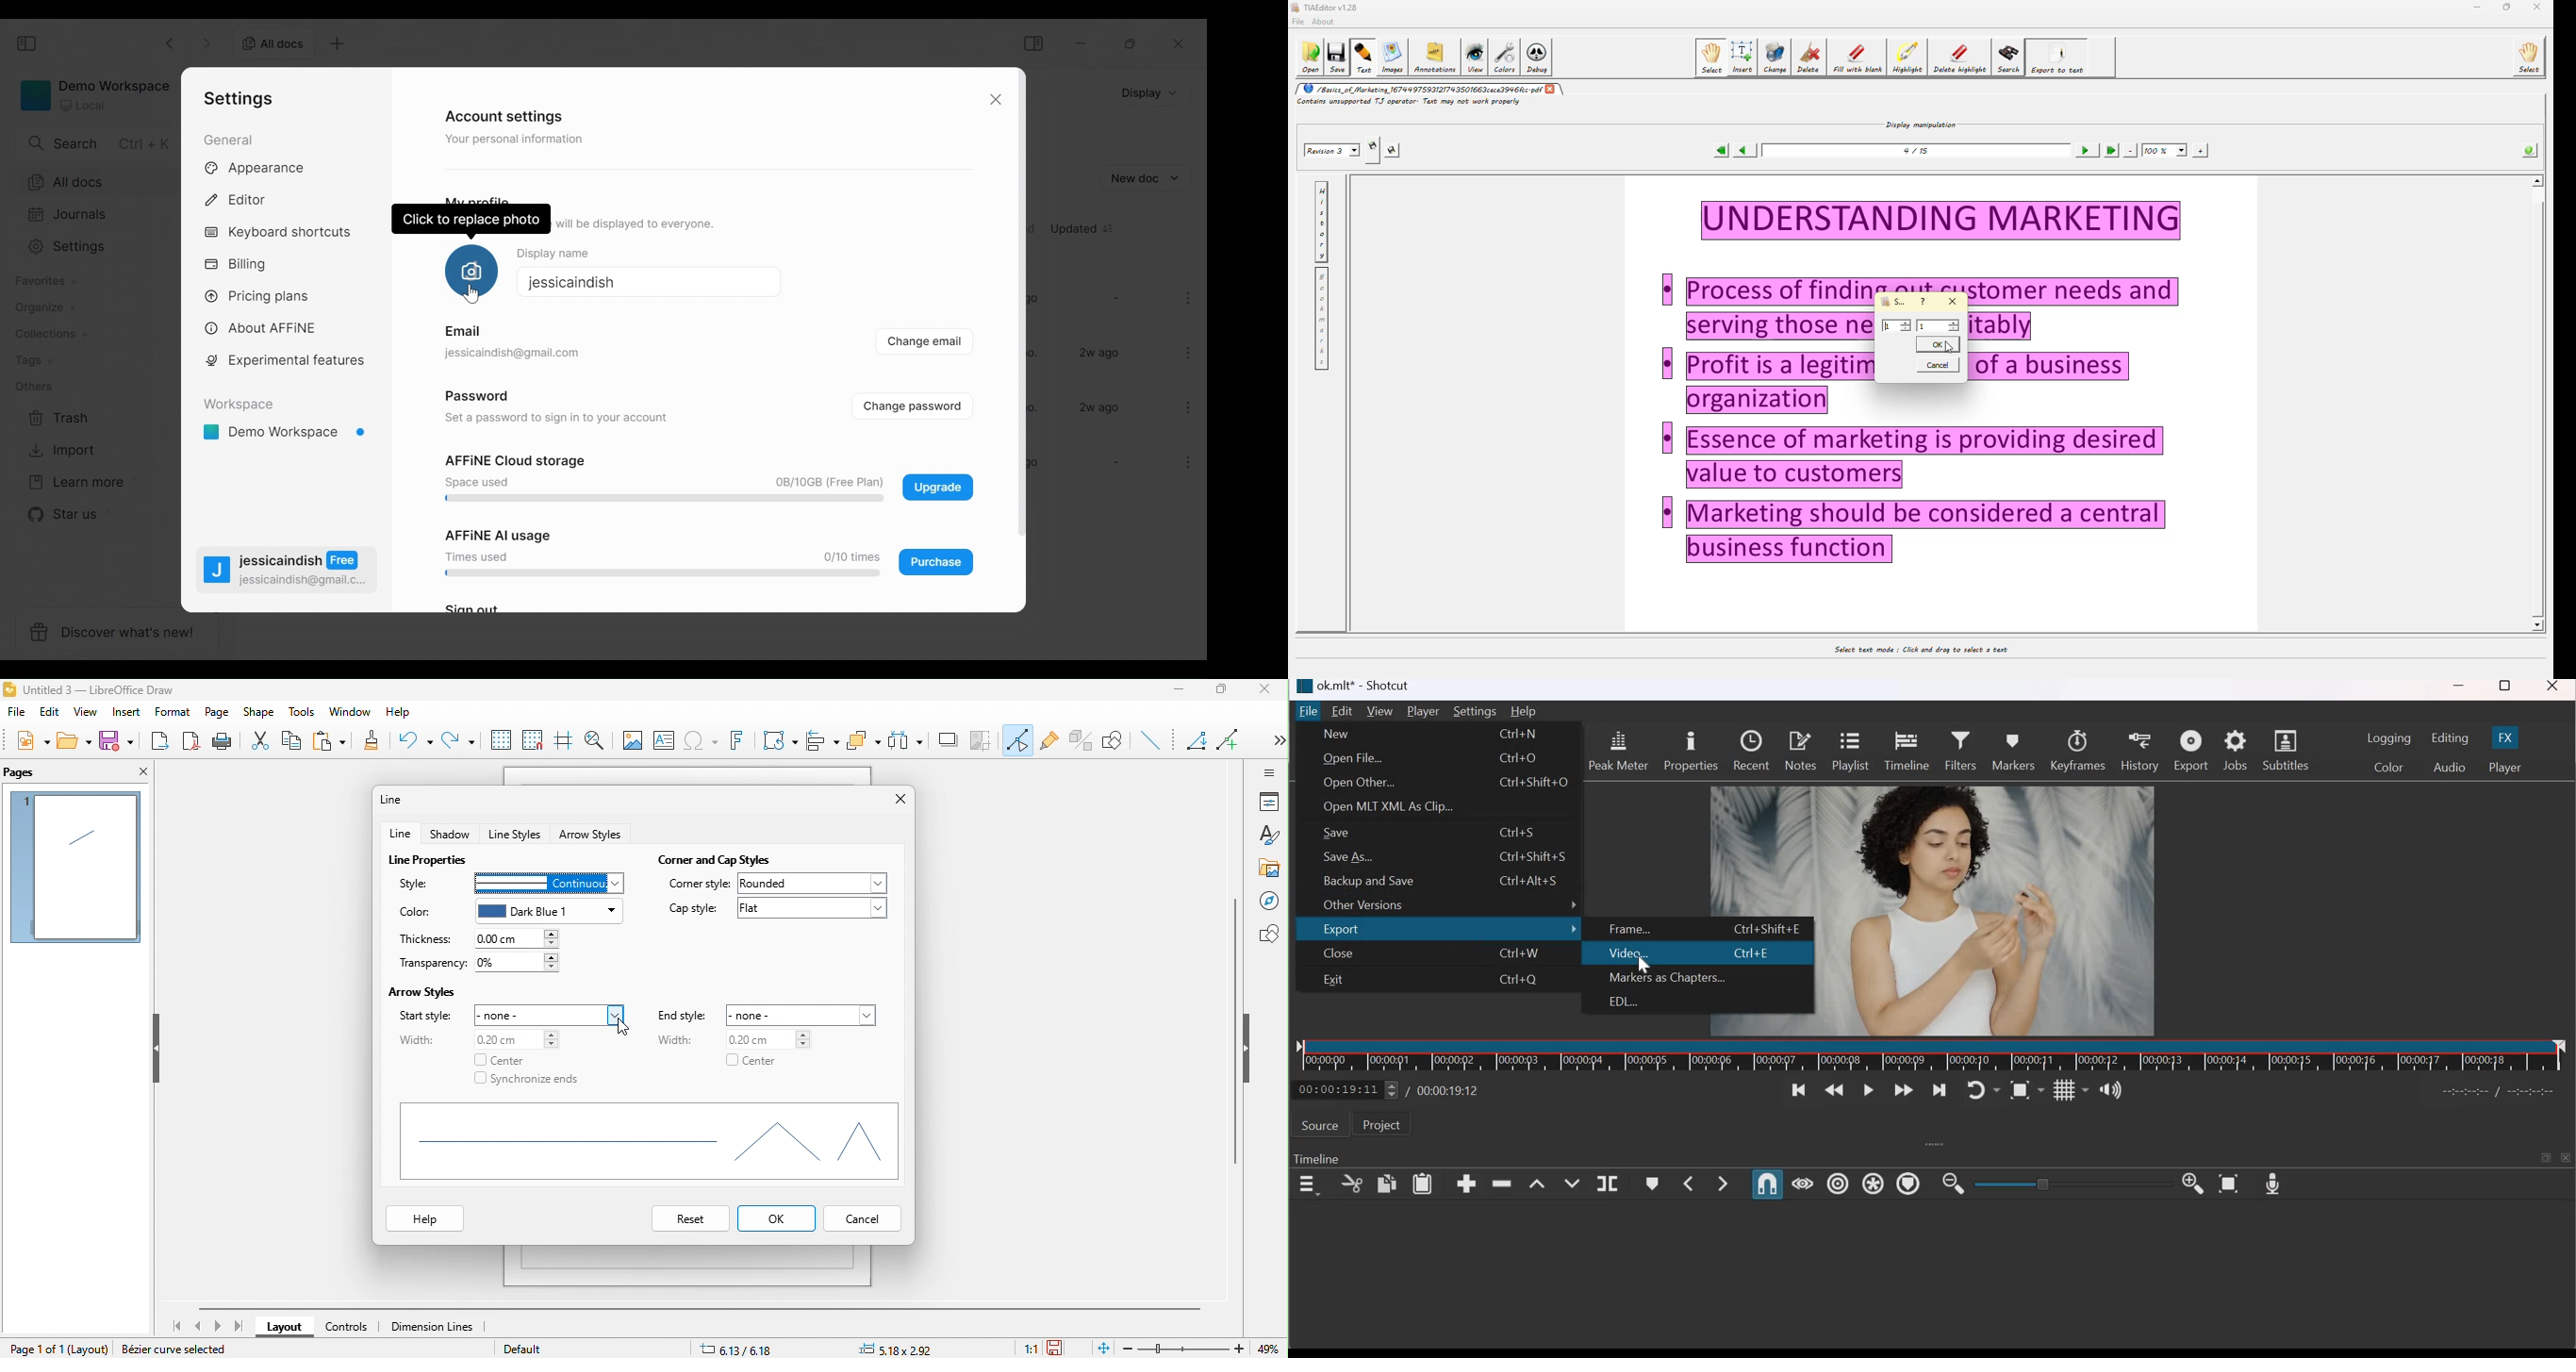 Image resolution: width=2576 pixels, height=1372 pixels. What do you see at coordinates (75, 740) in the screenshot?
I see `open` at bounding box center [75, 740].